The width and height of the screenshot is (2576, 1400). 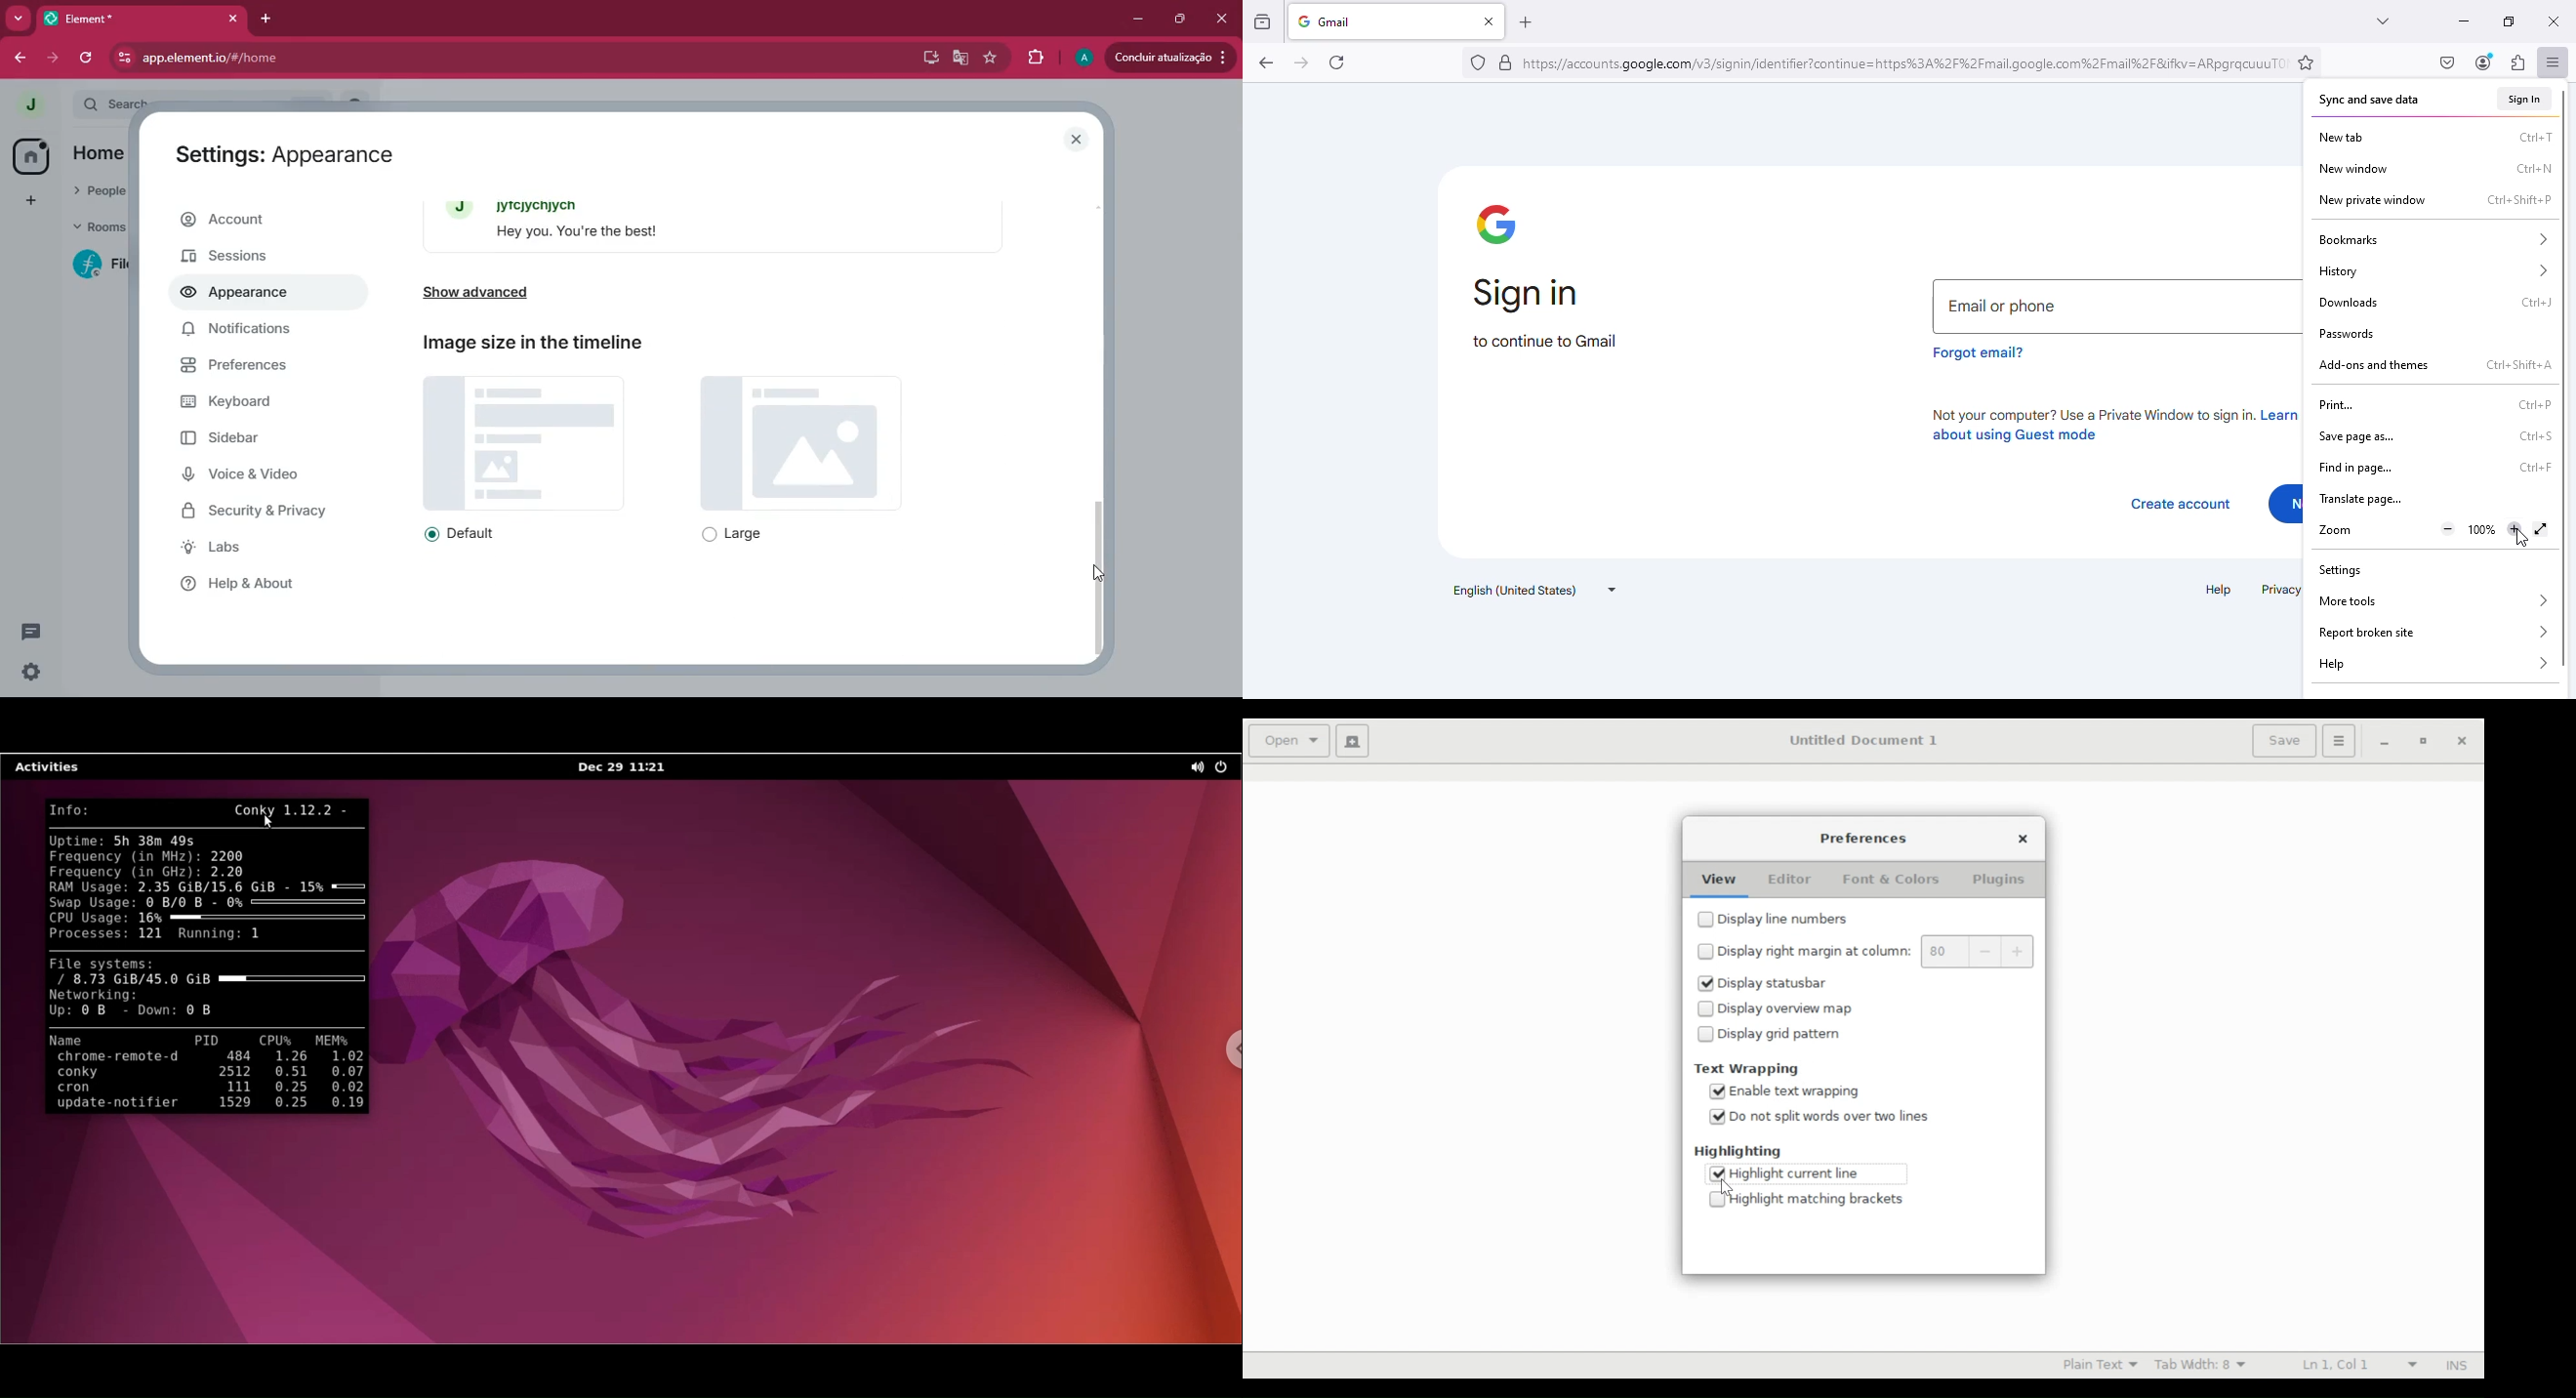 I want to click on security & privacy, so click(x=268, y=511).